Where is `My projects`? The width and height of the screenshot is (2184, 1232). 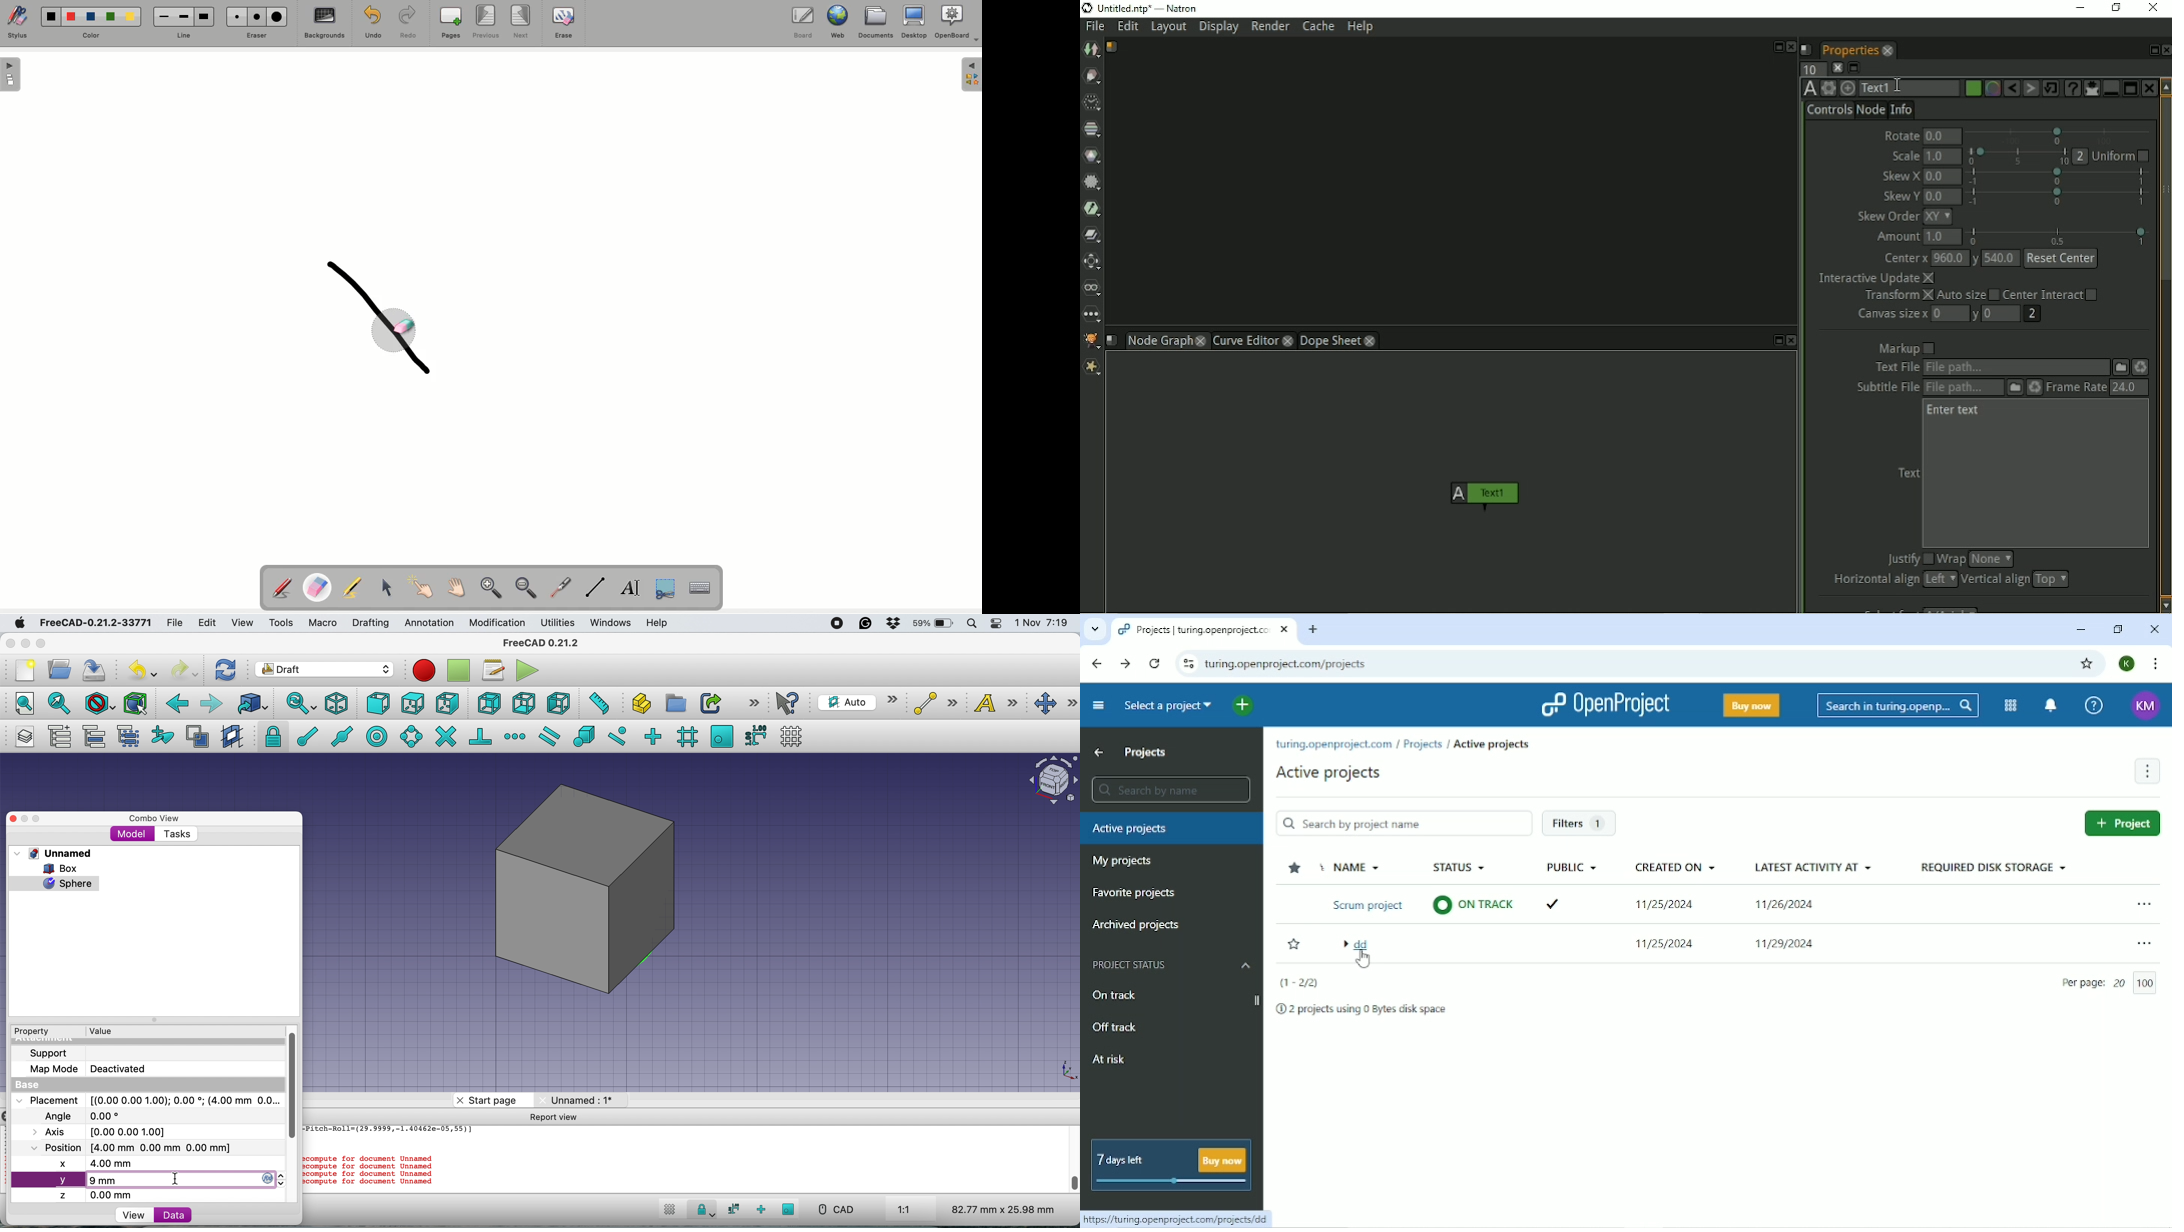
My projects is located at coordinates (1124, 861).